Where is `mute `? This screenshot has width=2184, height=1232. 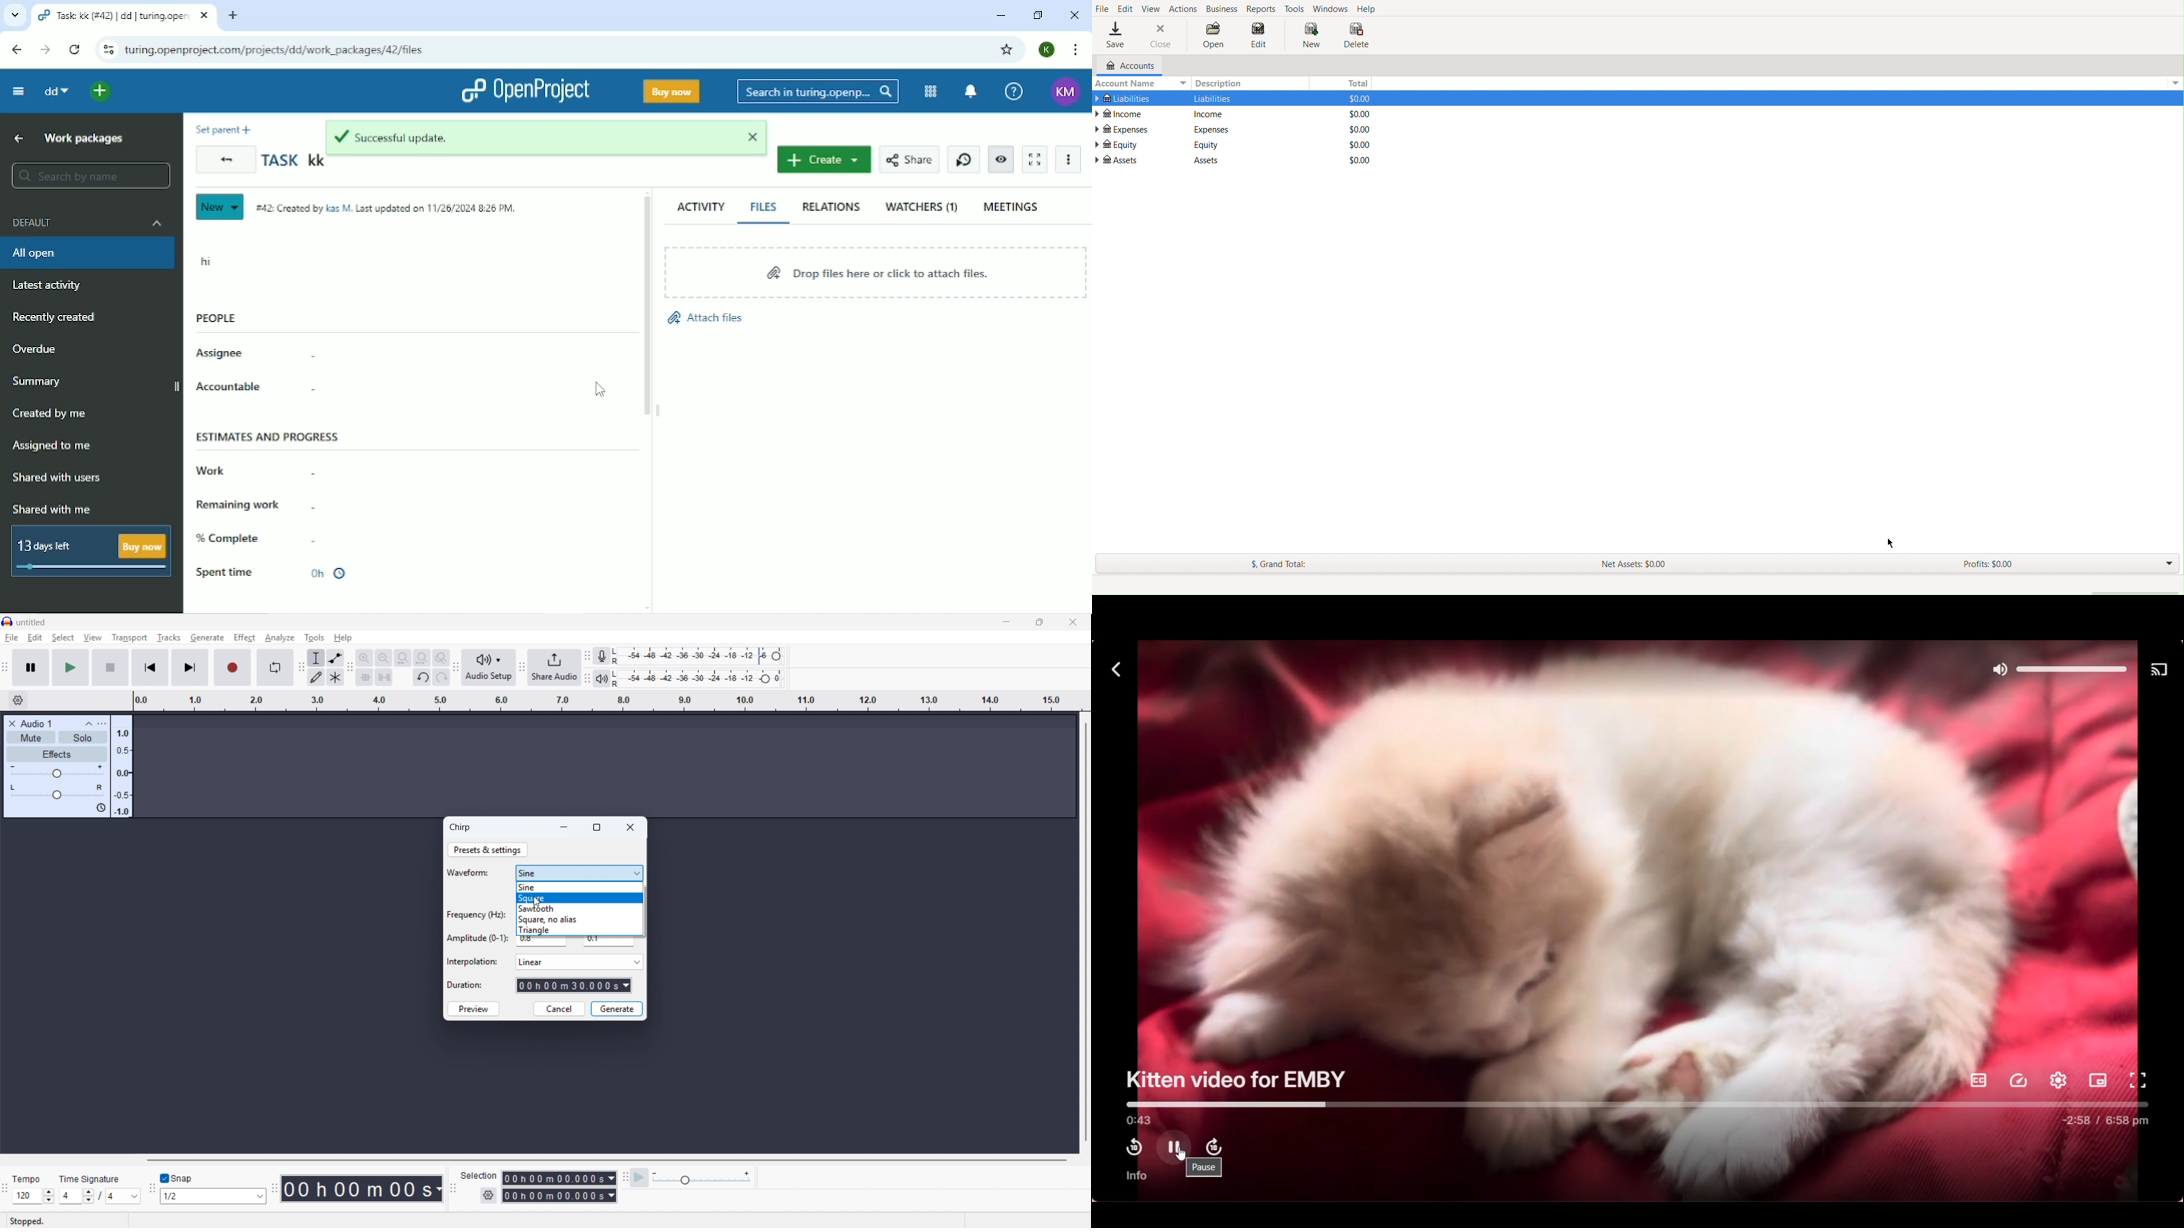
mute  is located at coordinates (31, 737).